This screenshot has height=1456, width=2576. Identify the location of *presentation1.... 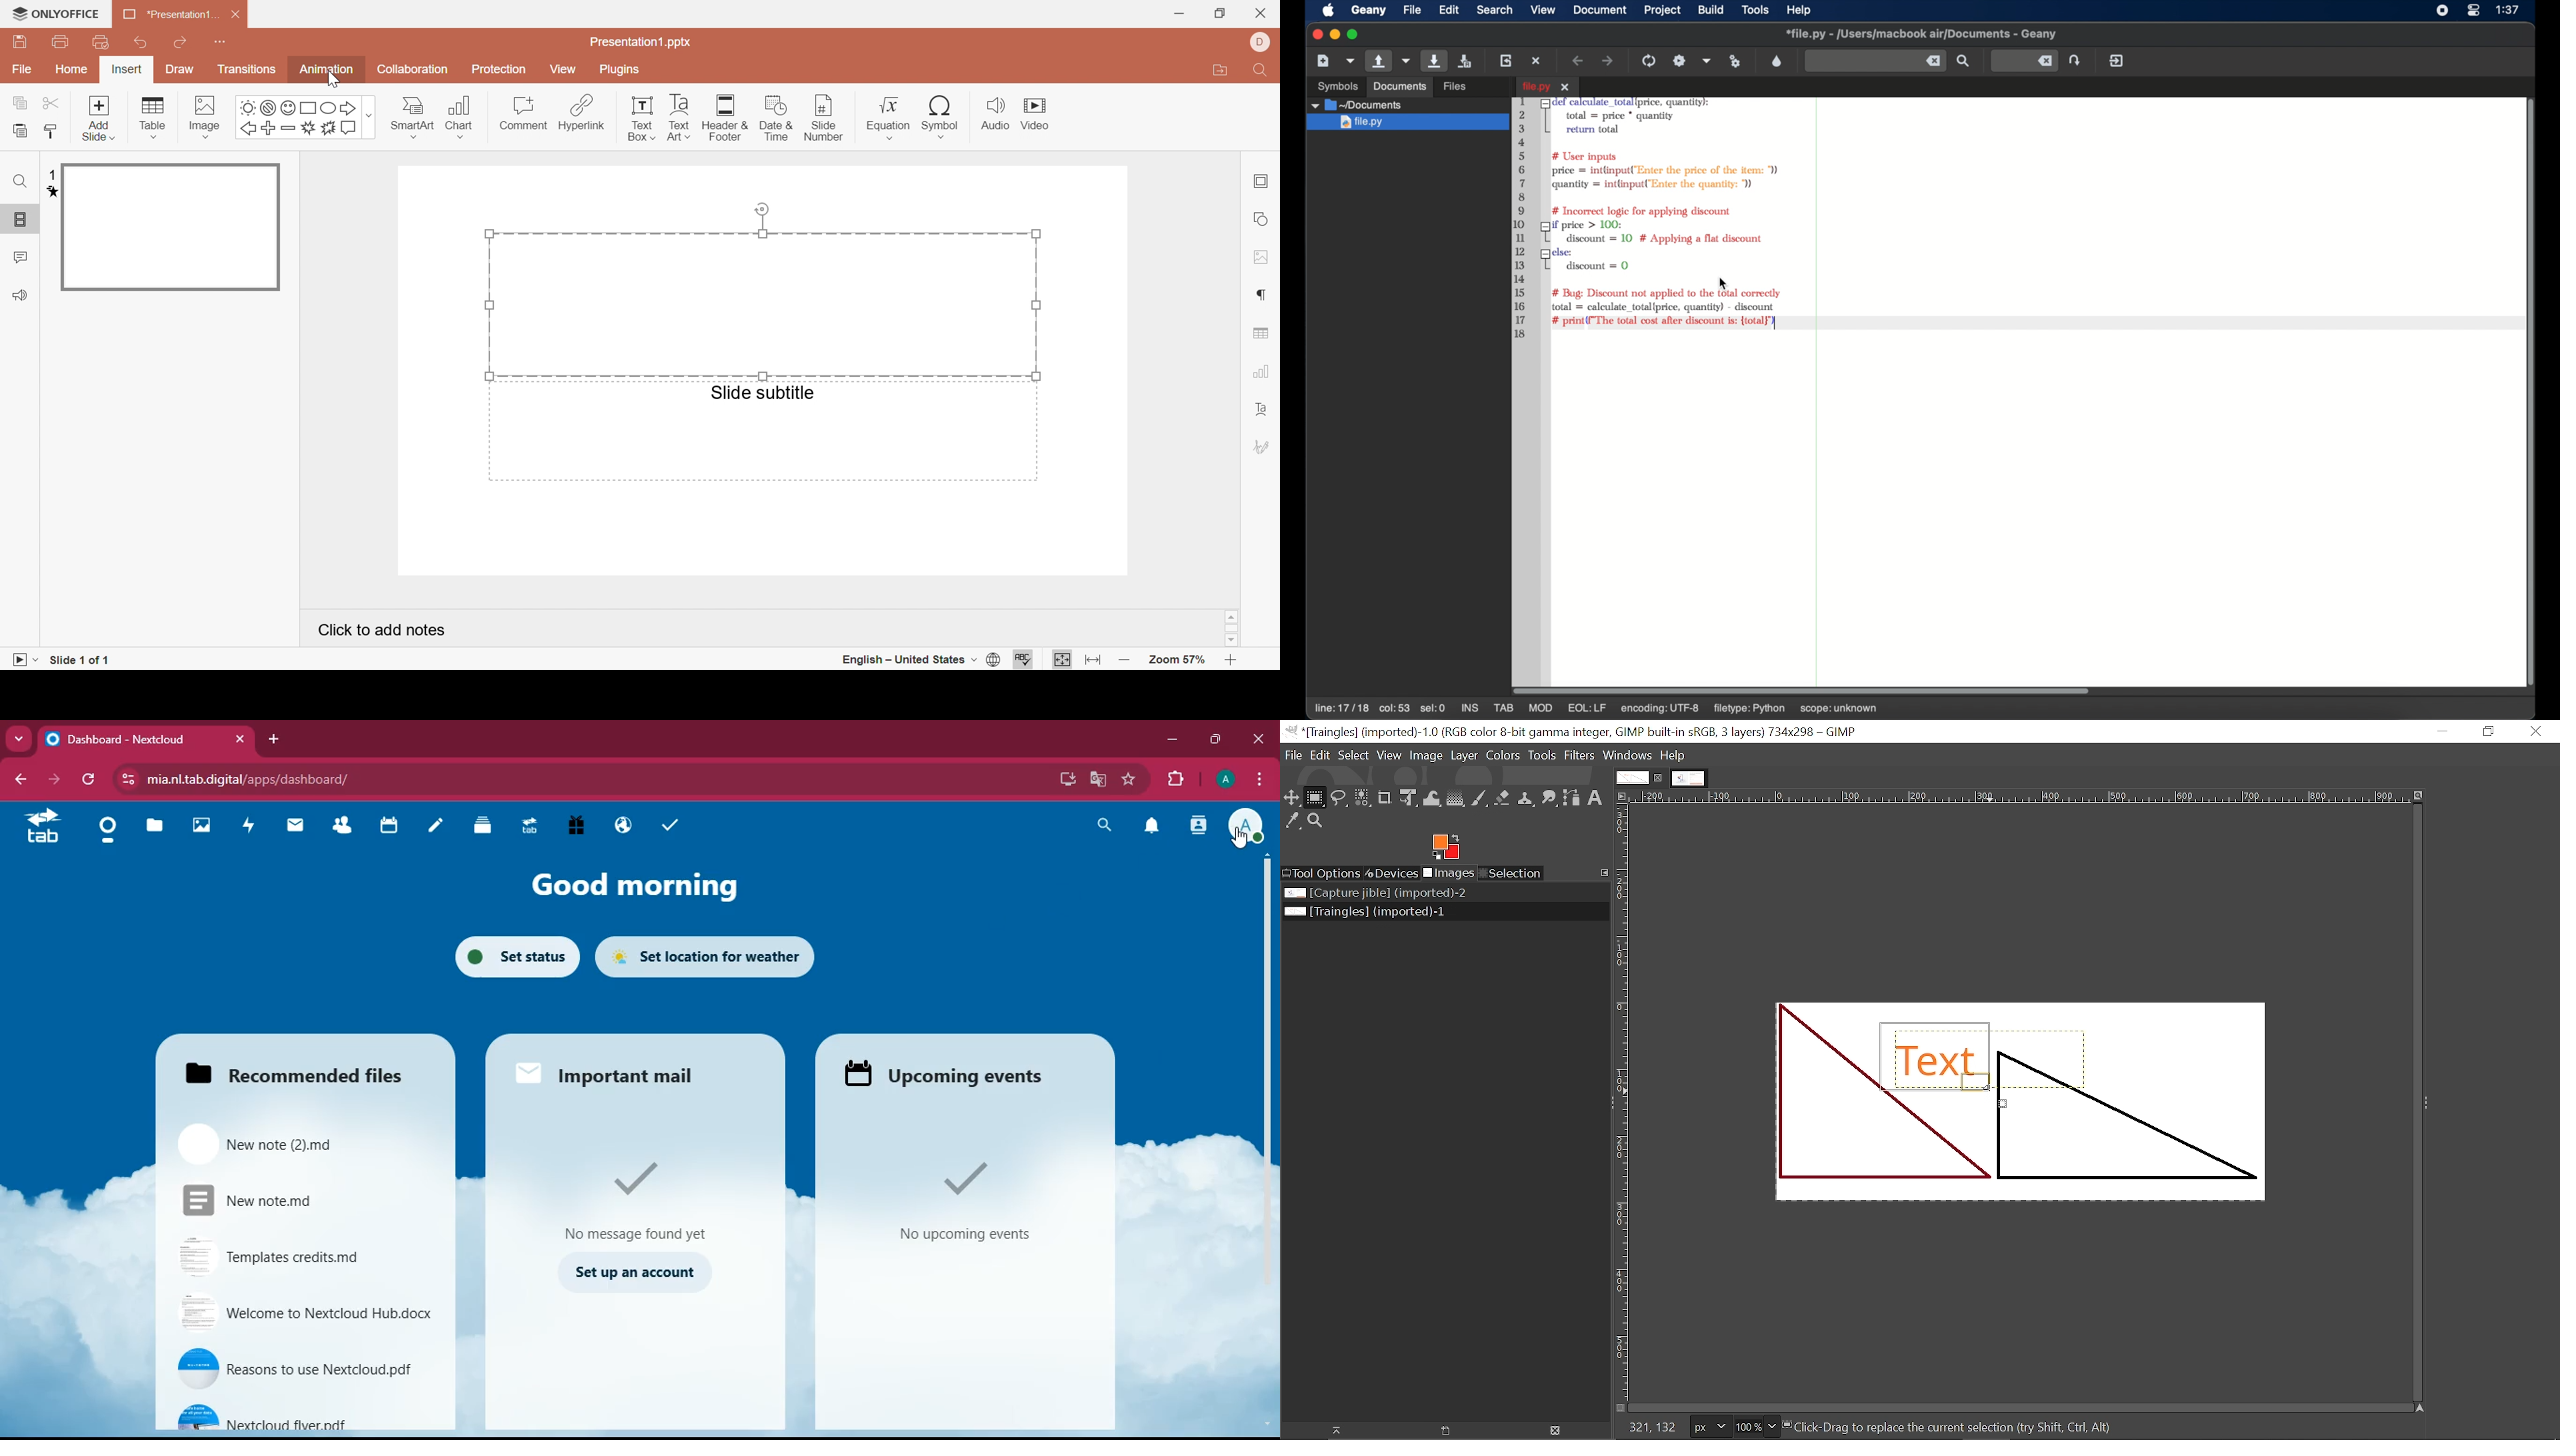
(169, 14).